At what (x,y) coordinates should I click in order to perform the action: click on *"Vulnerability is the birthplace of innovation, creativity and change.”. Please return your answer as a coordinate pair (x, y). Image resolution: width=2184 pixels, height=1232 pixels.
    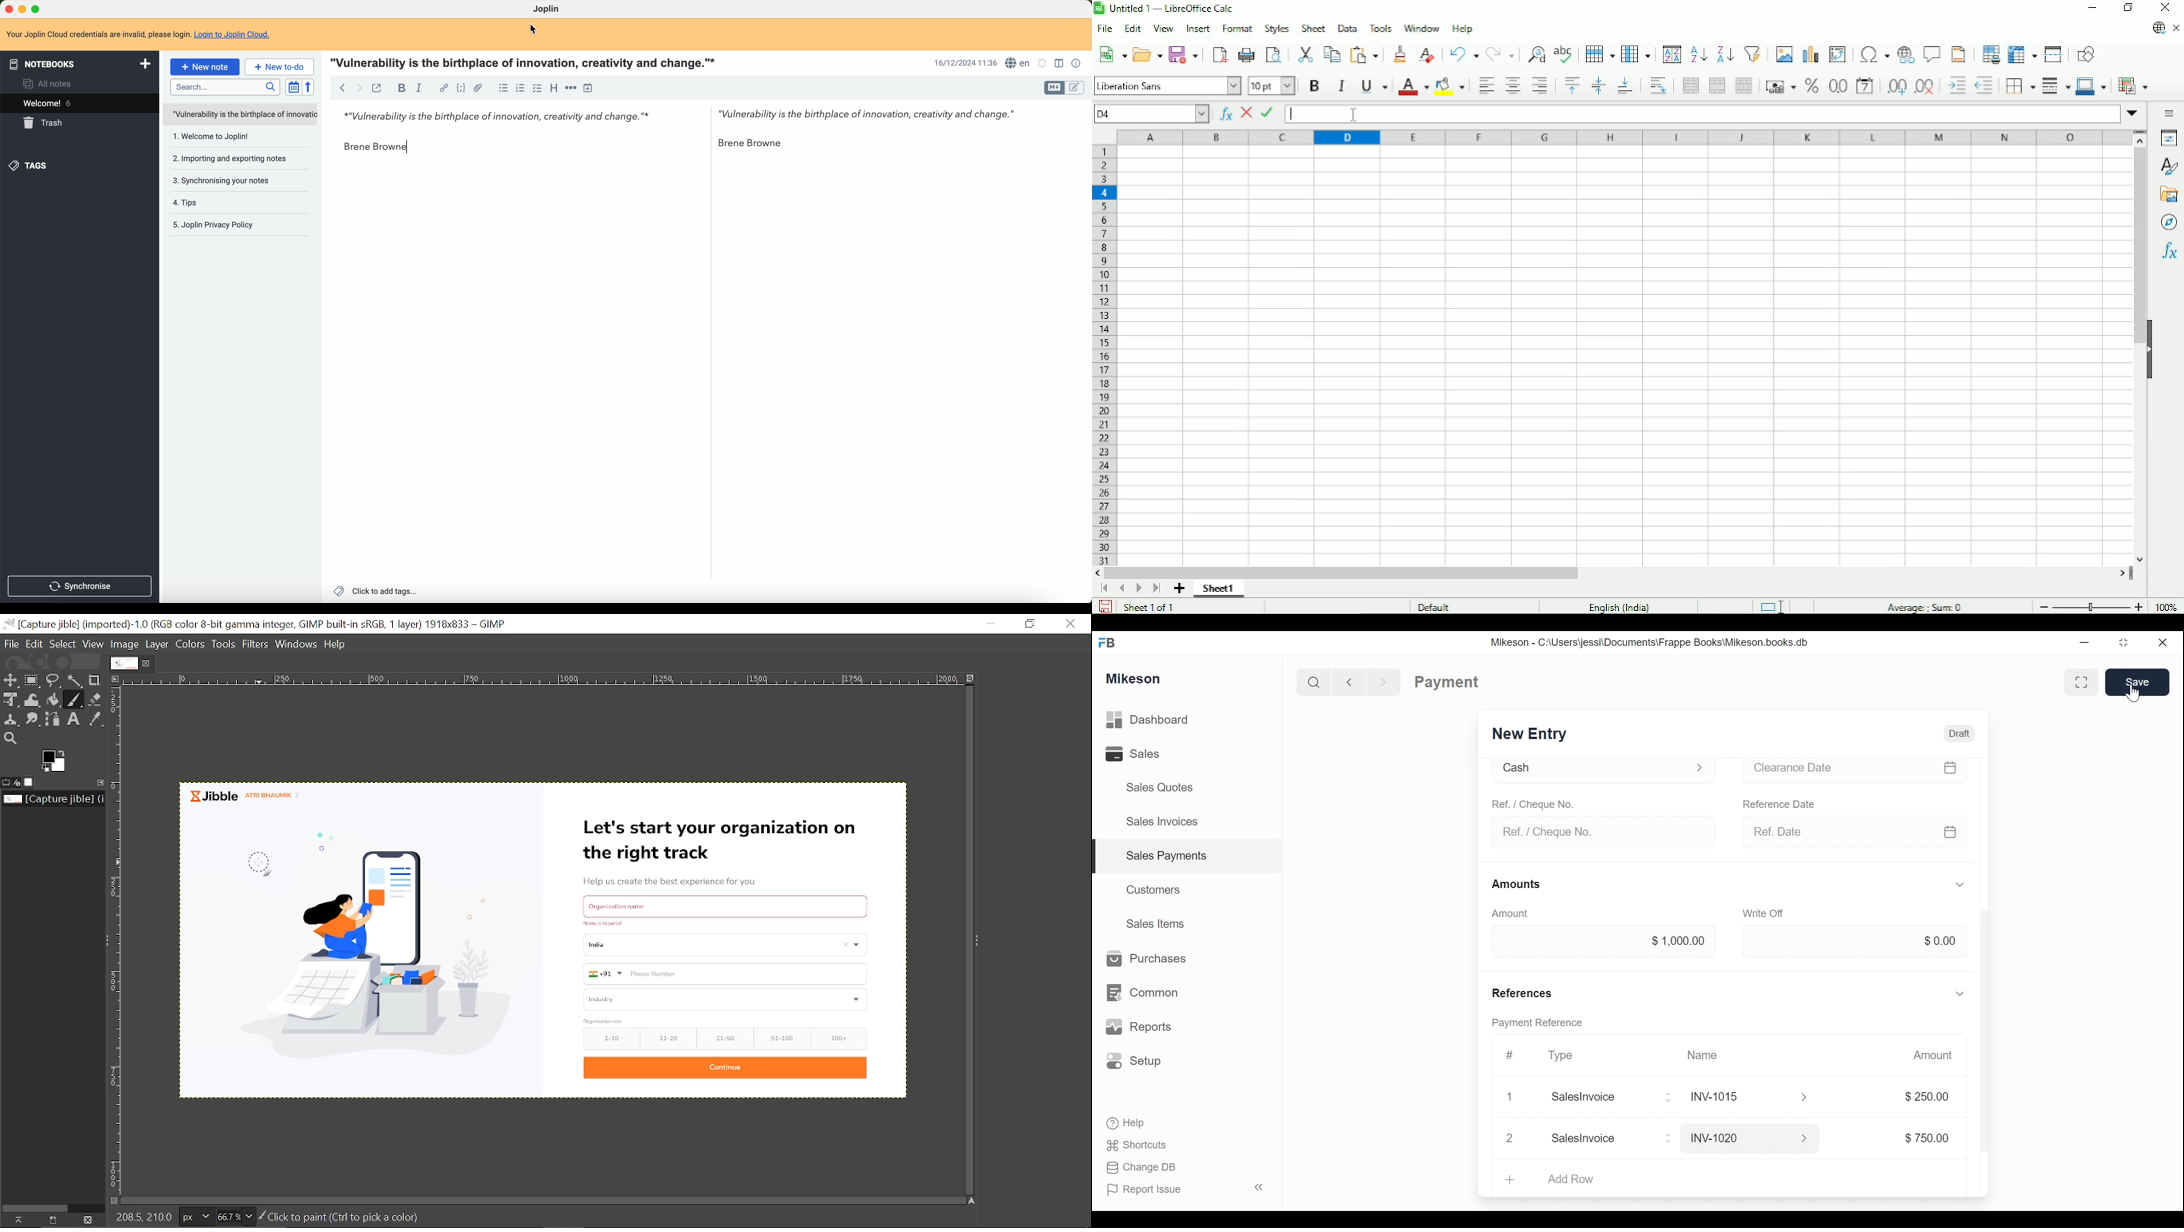
    Looking at the image, I should click on (492, 119).